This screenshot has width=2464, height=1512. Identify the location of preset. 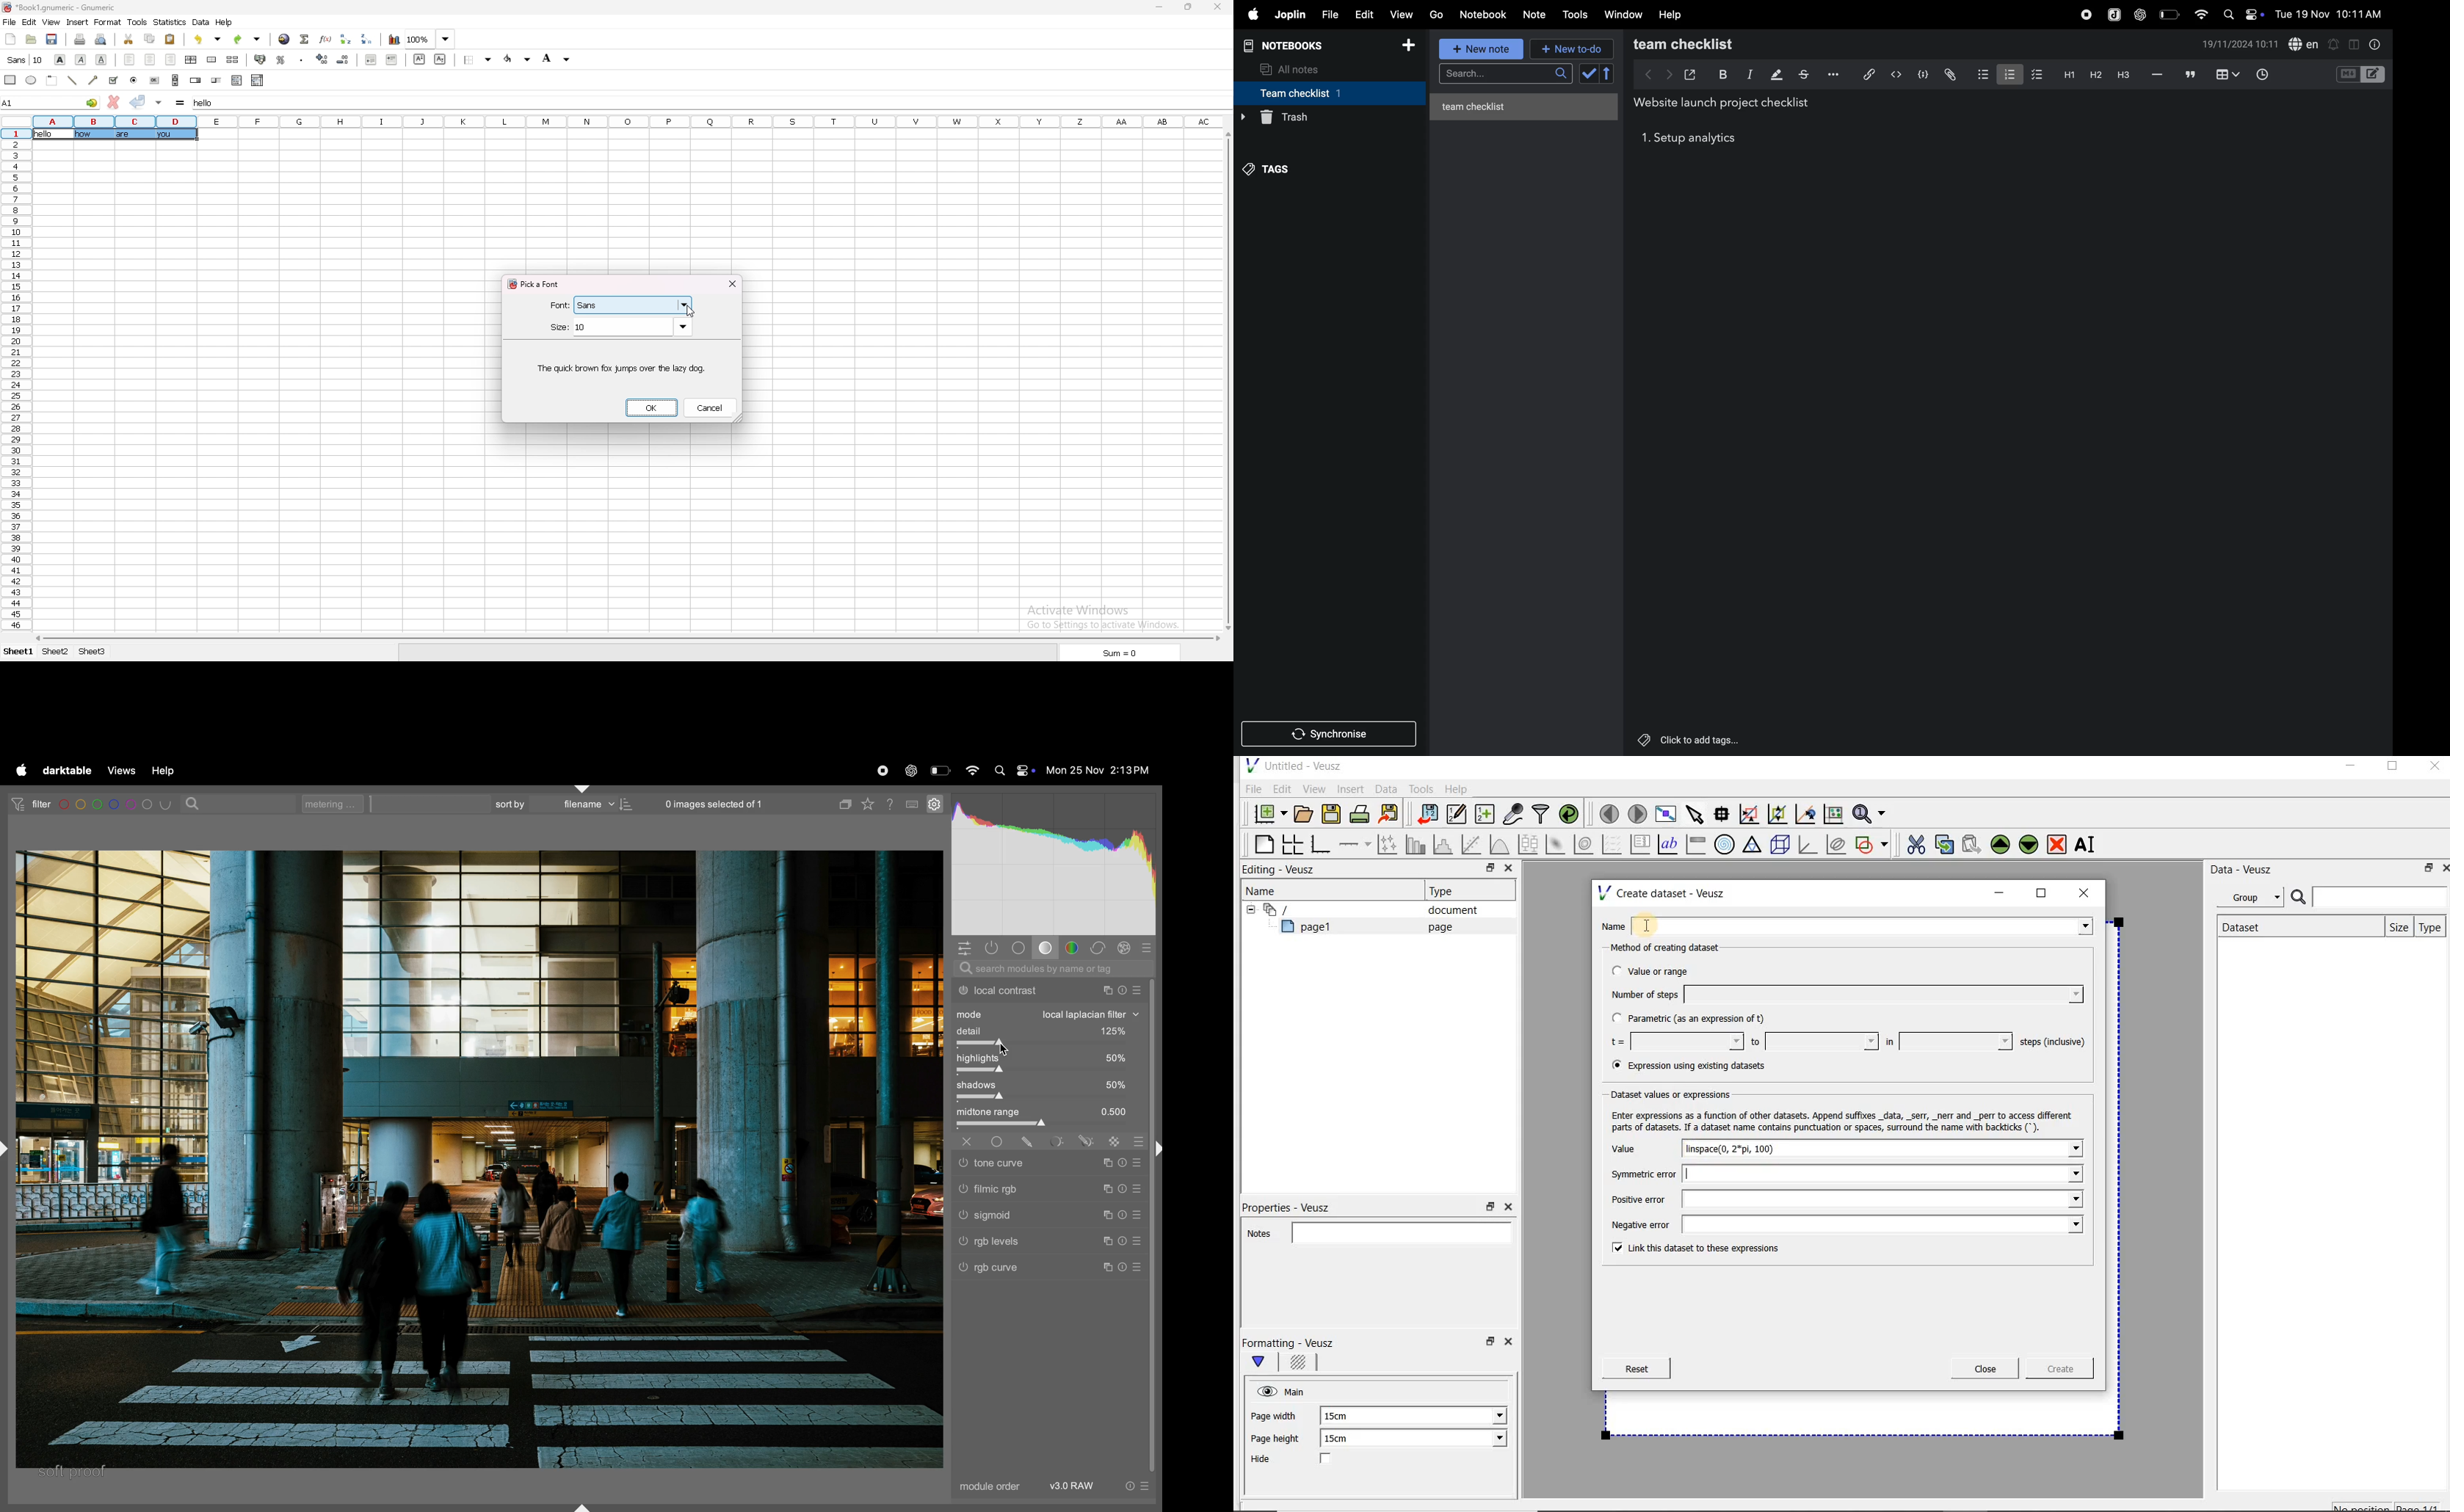
(1138, 1162).